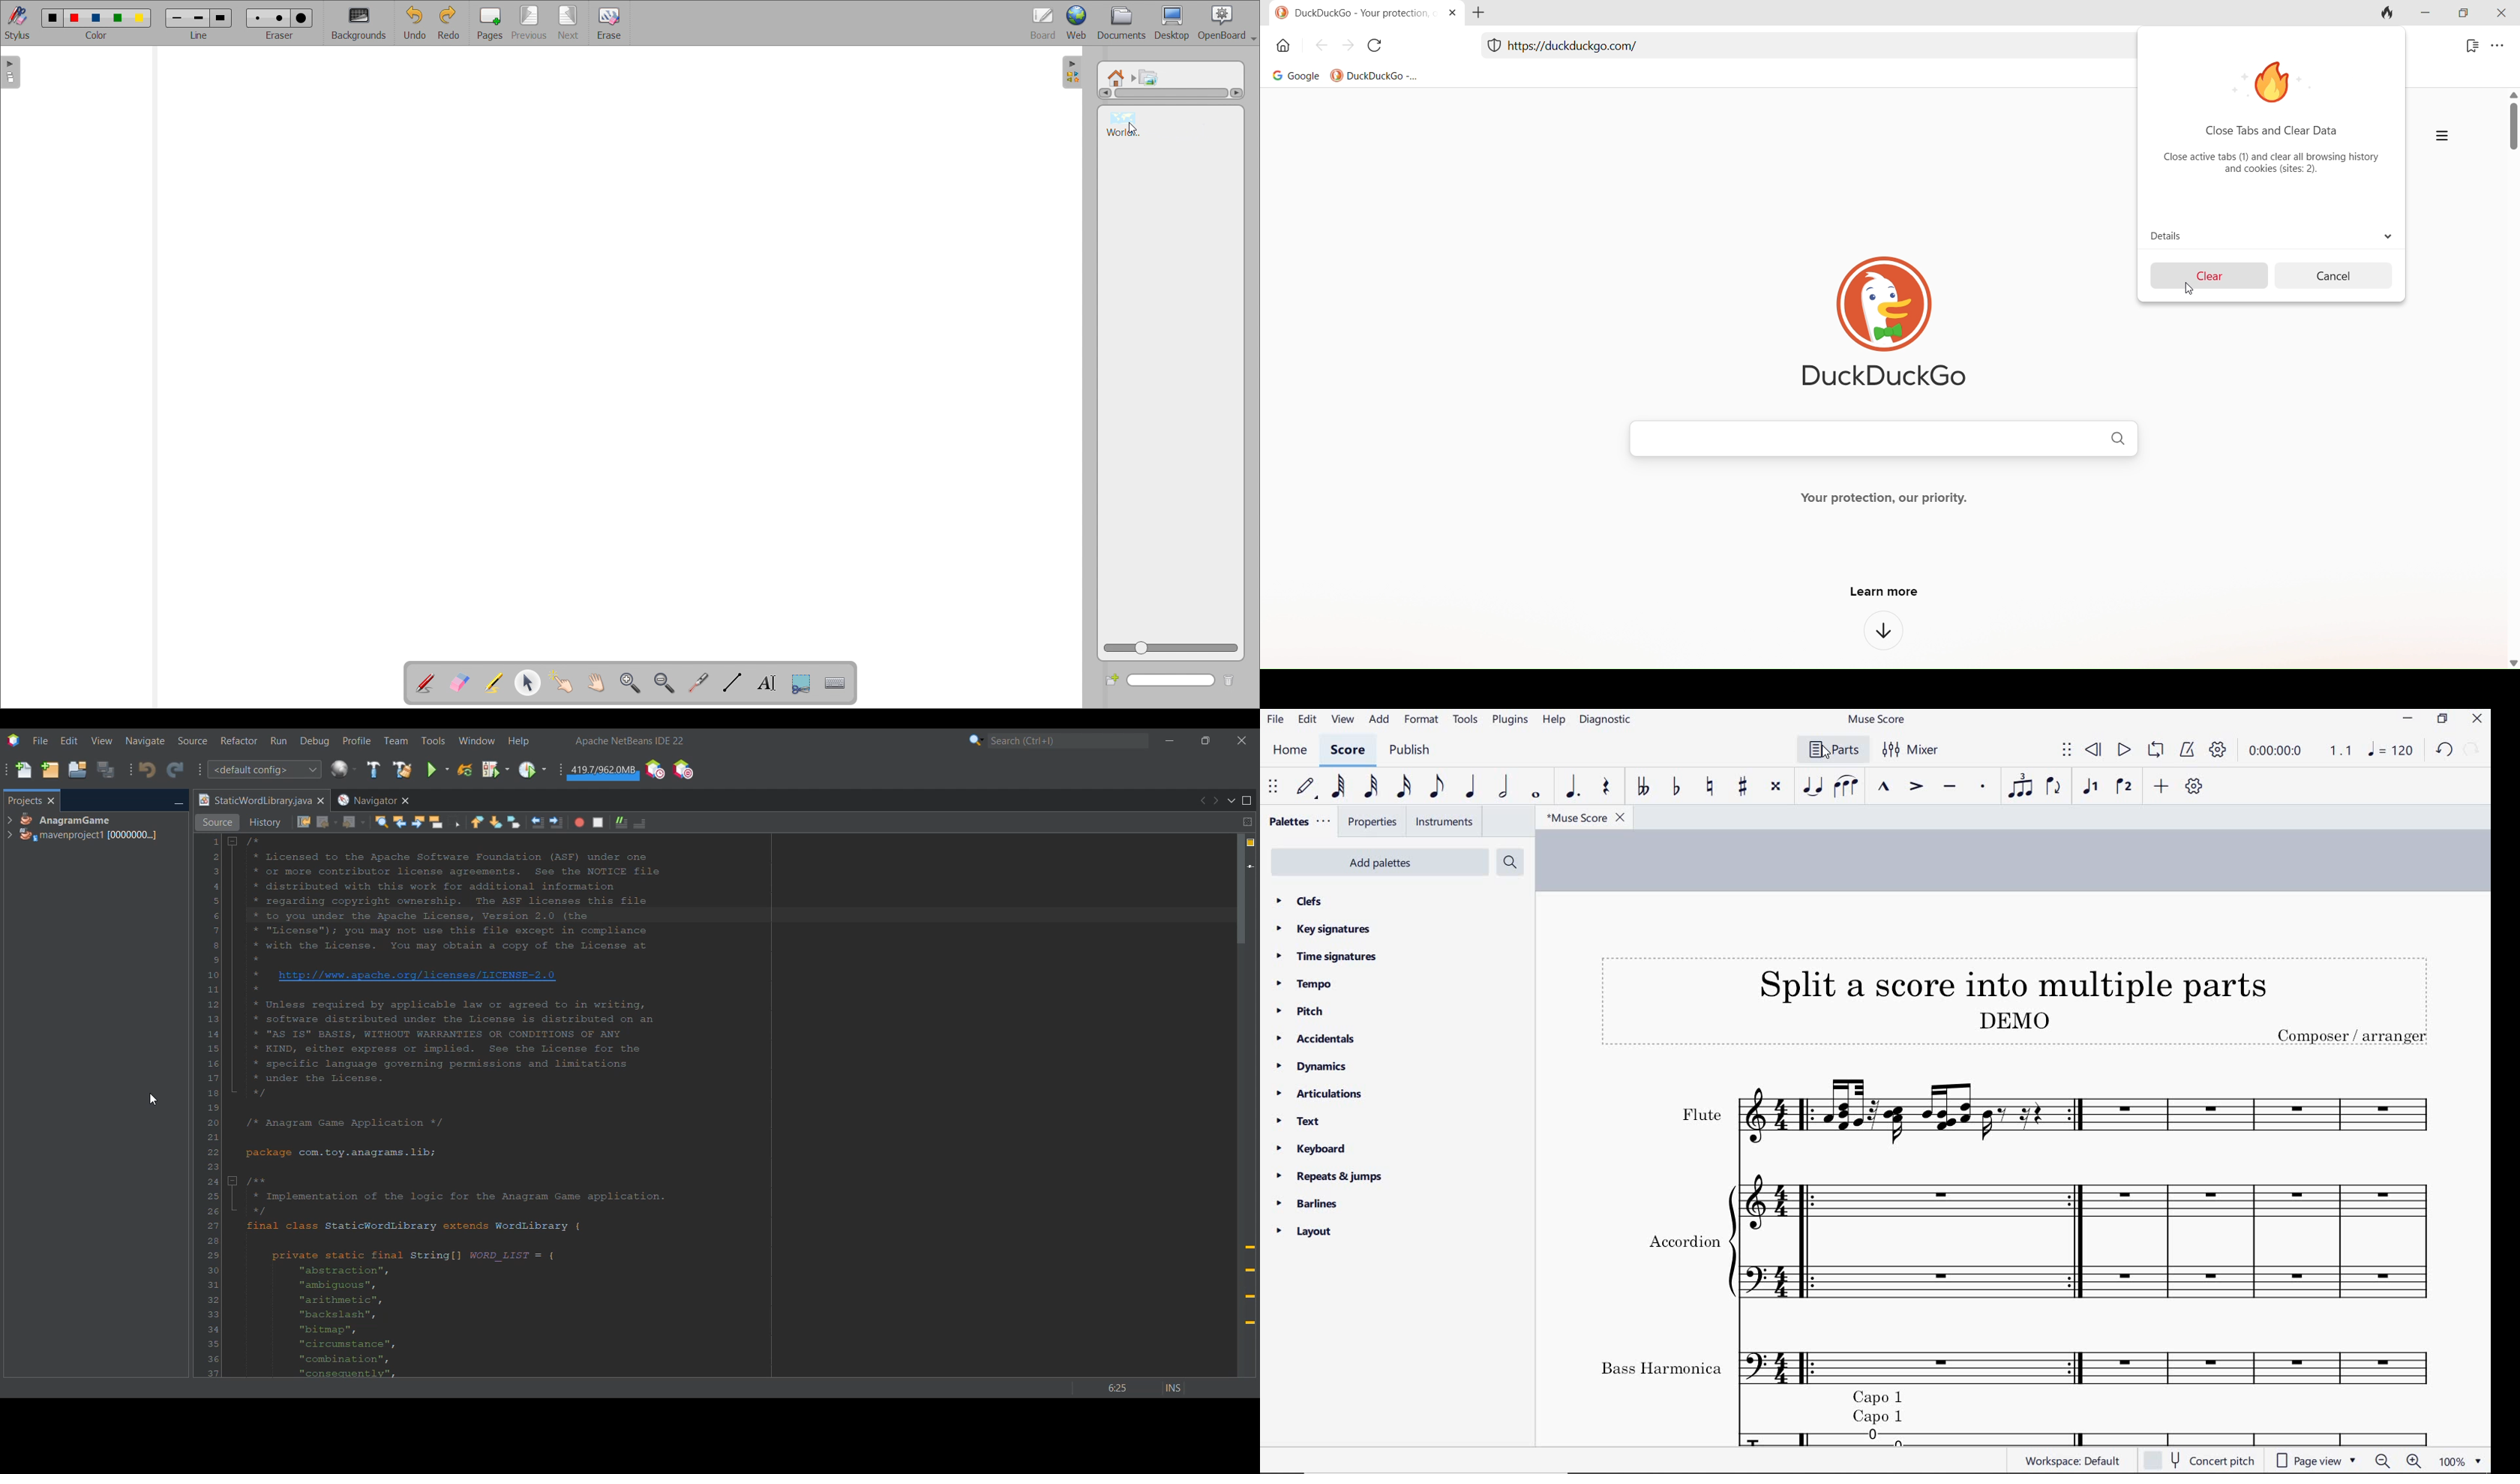 The image size is (2520, 1484). What do you see at coordinates (1996, 1366) in the screenshot?
I see `Instrument: Bass Harmonica` at bounding box center [1996, 1366].